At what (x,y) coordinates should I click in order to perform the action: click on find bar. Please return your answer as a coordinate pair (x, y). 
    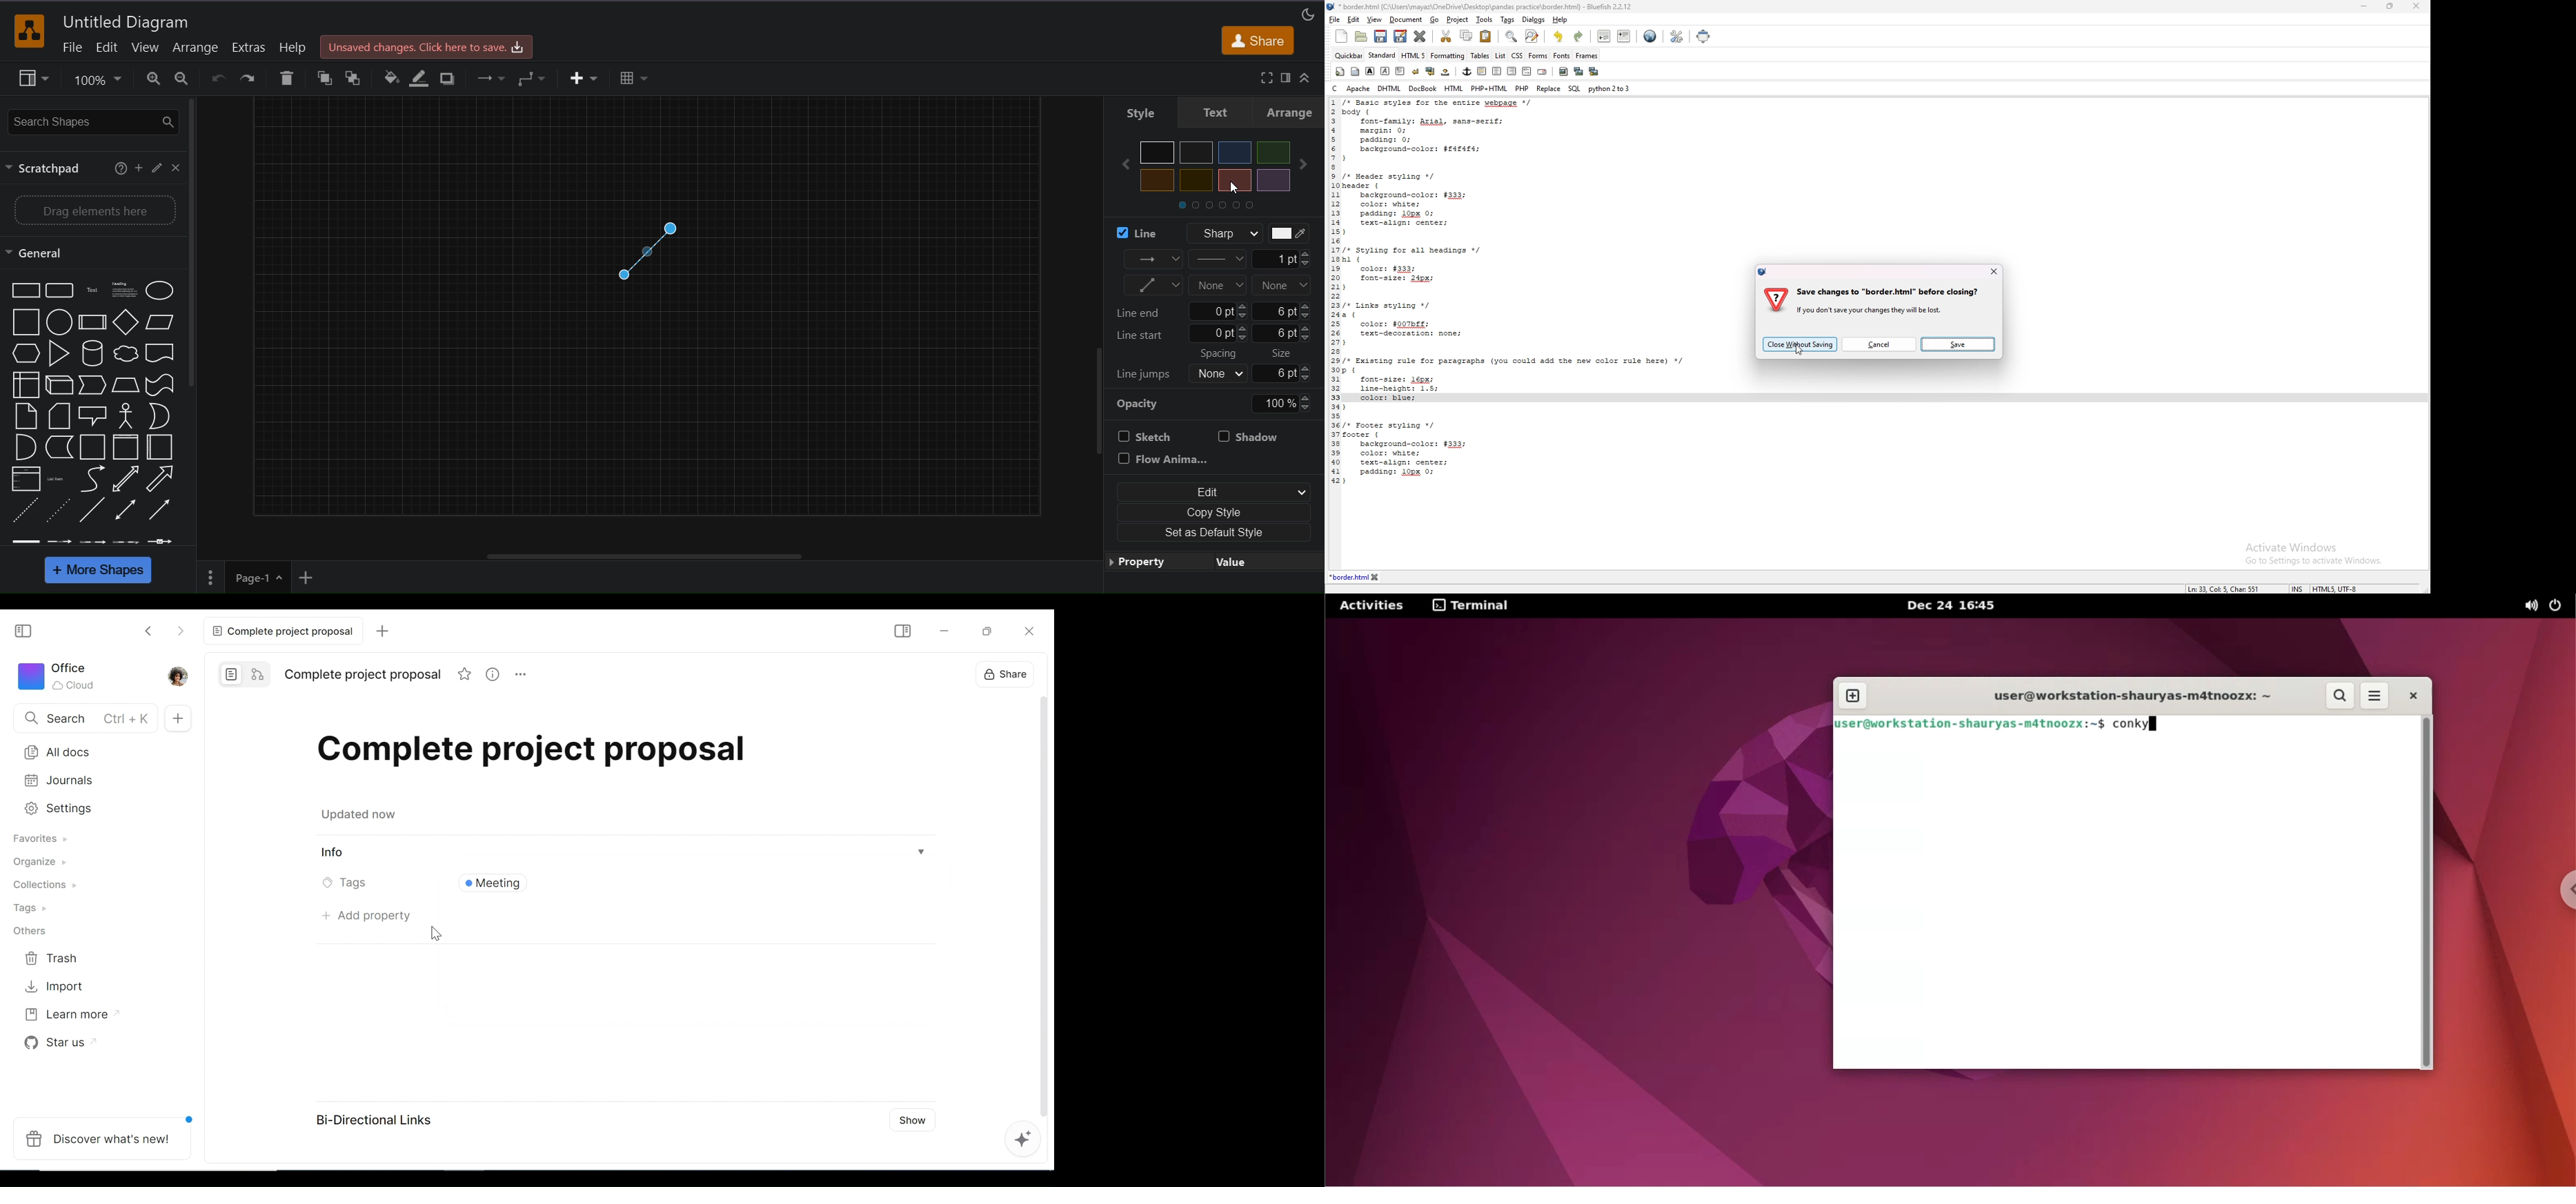
    Looking at the image, I should click on (1512, 37).